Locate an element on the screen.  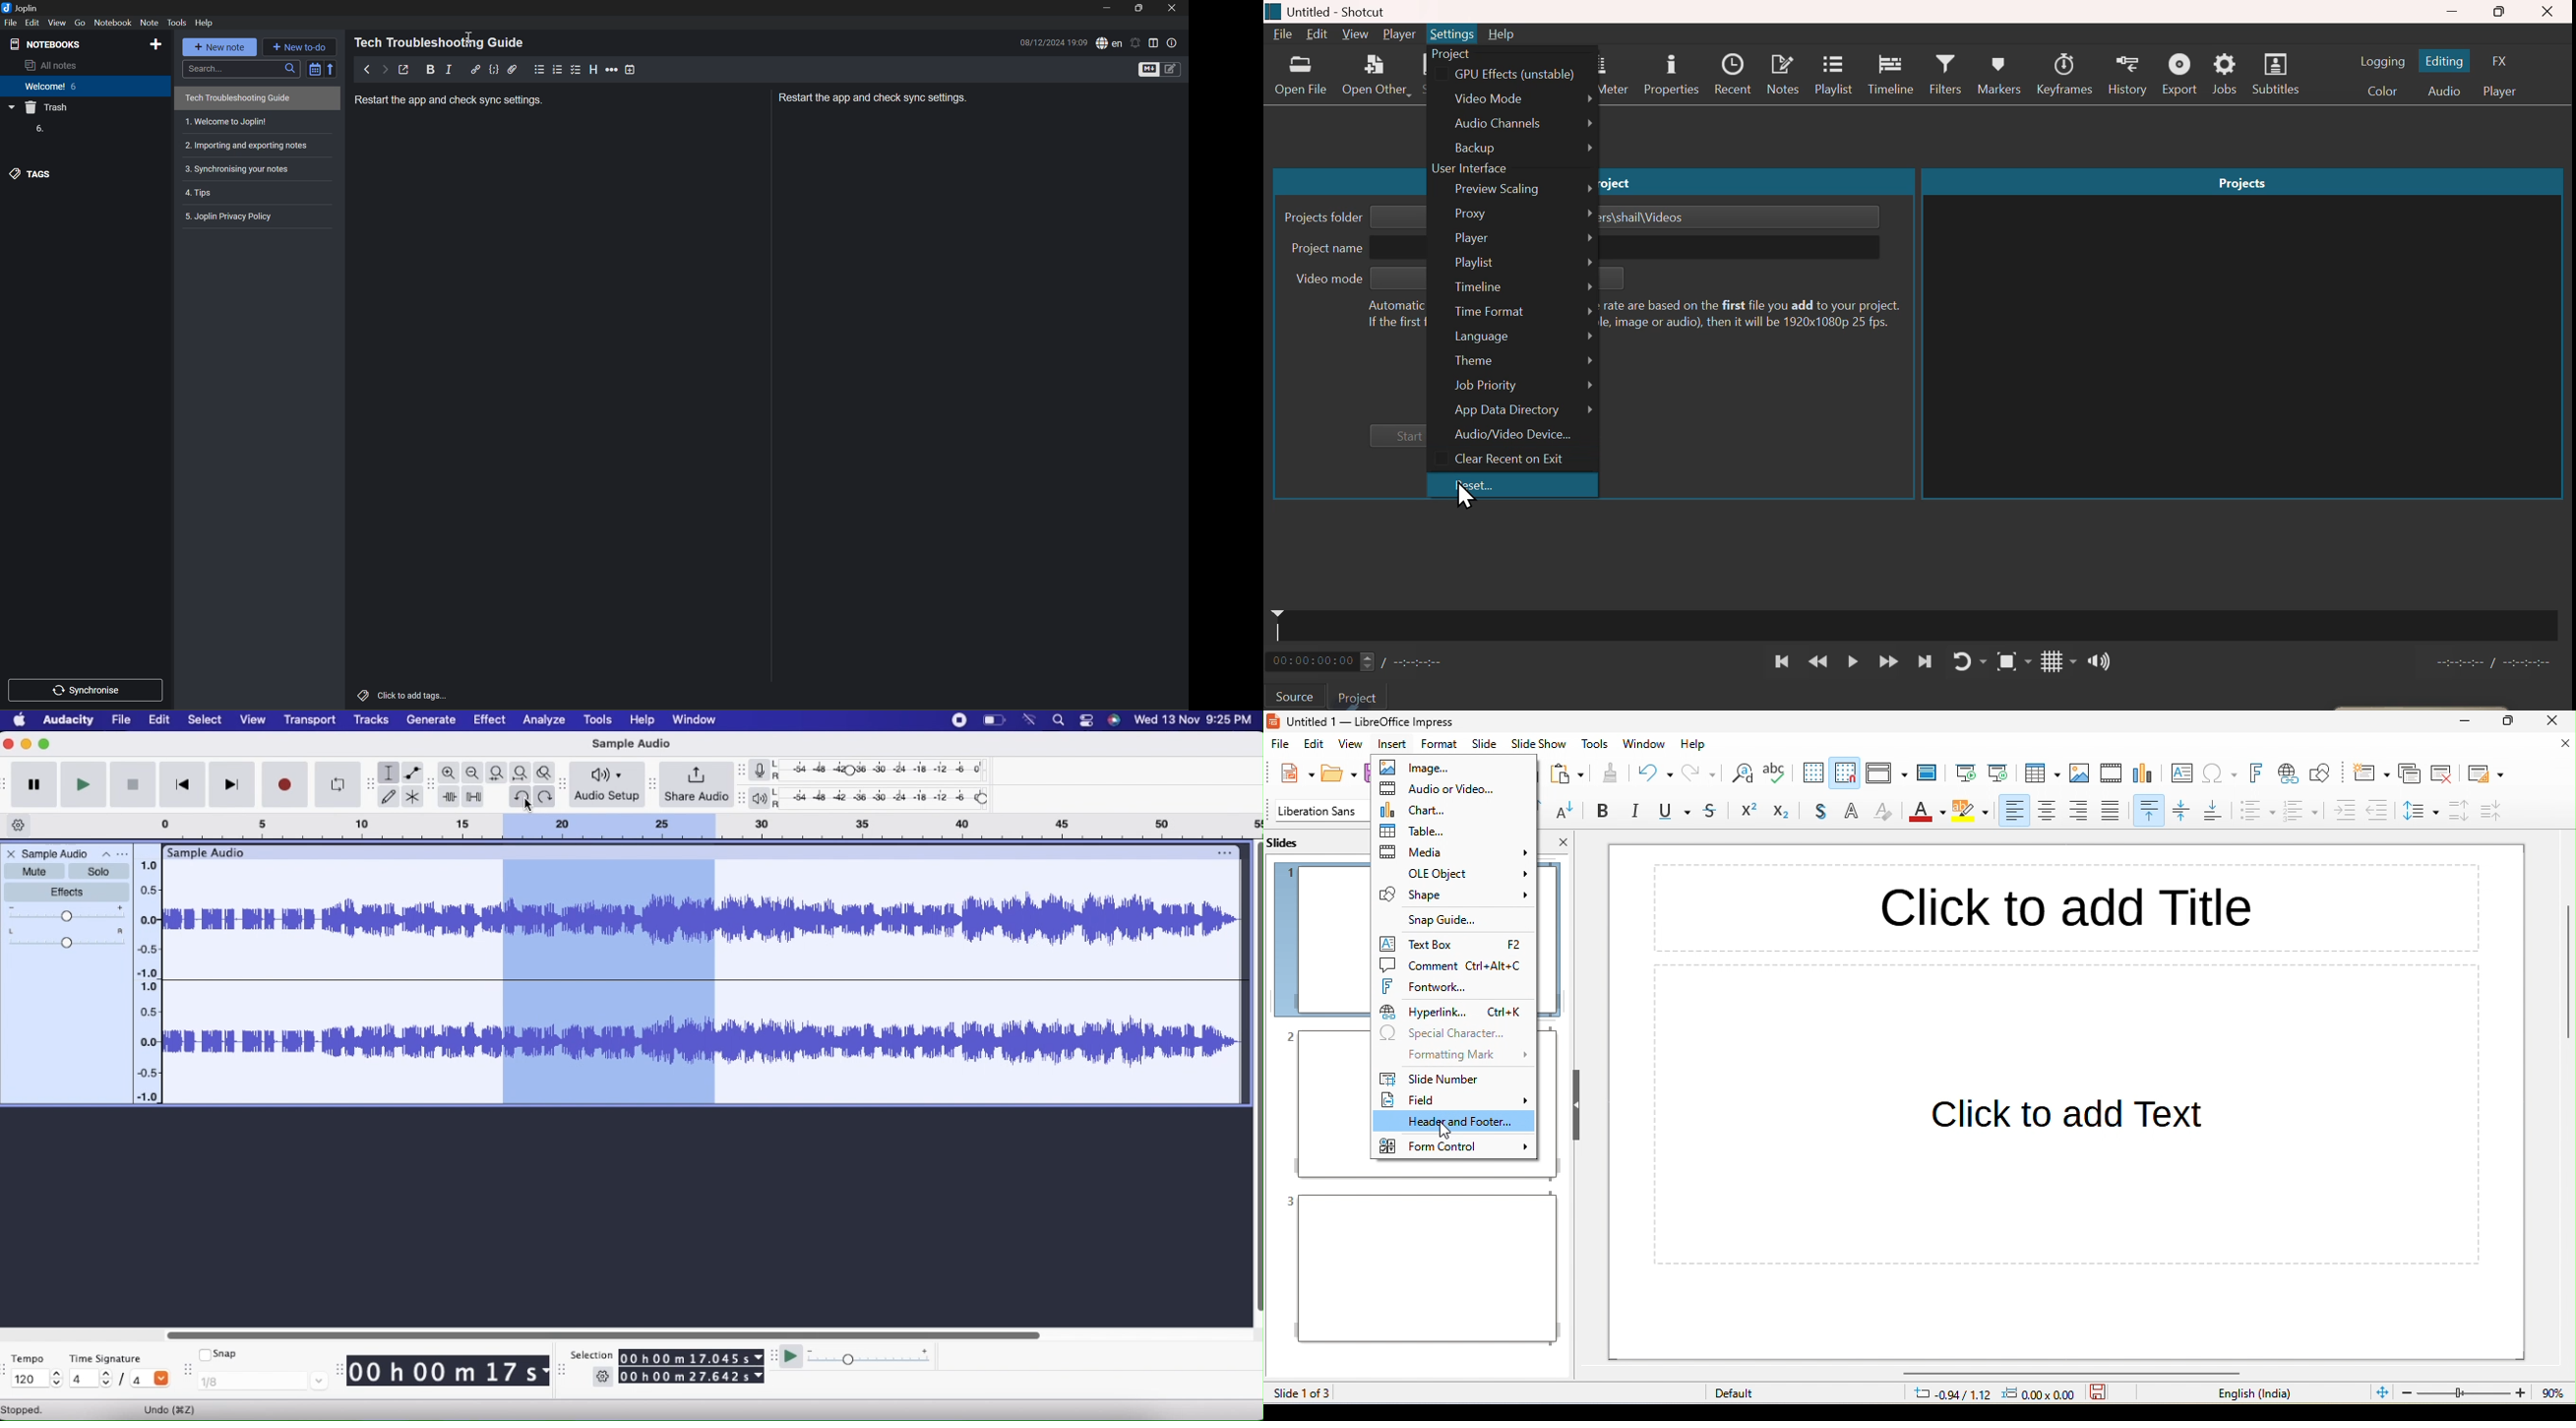
project name is located at coordinates (1325, 252).